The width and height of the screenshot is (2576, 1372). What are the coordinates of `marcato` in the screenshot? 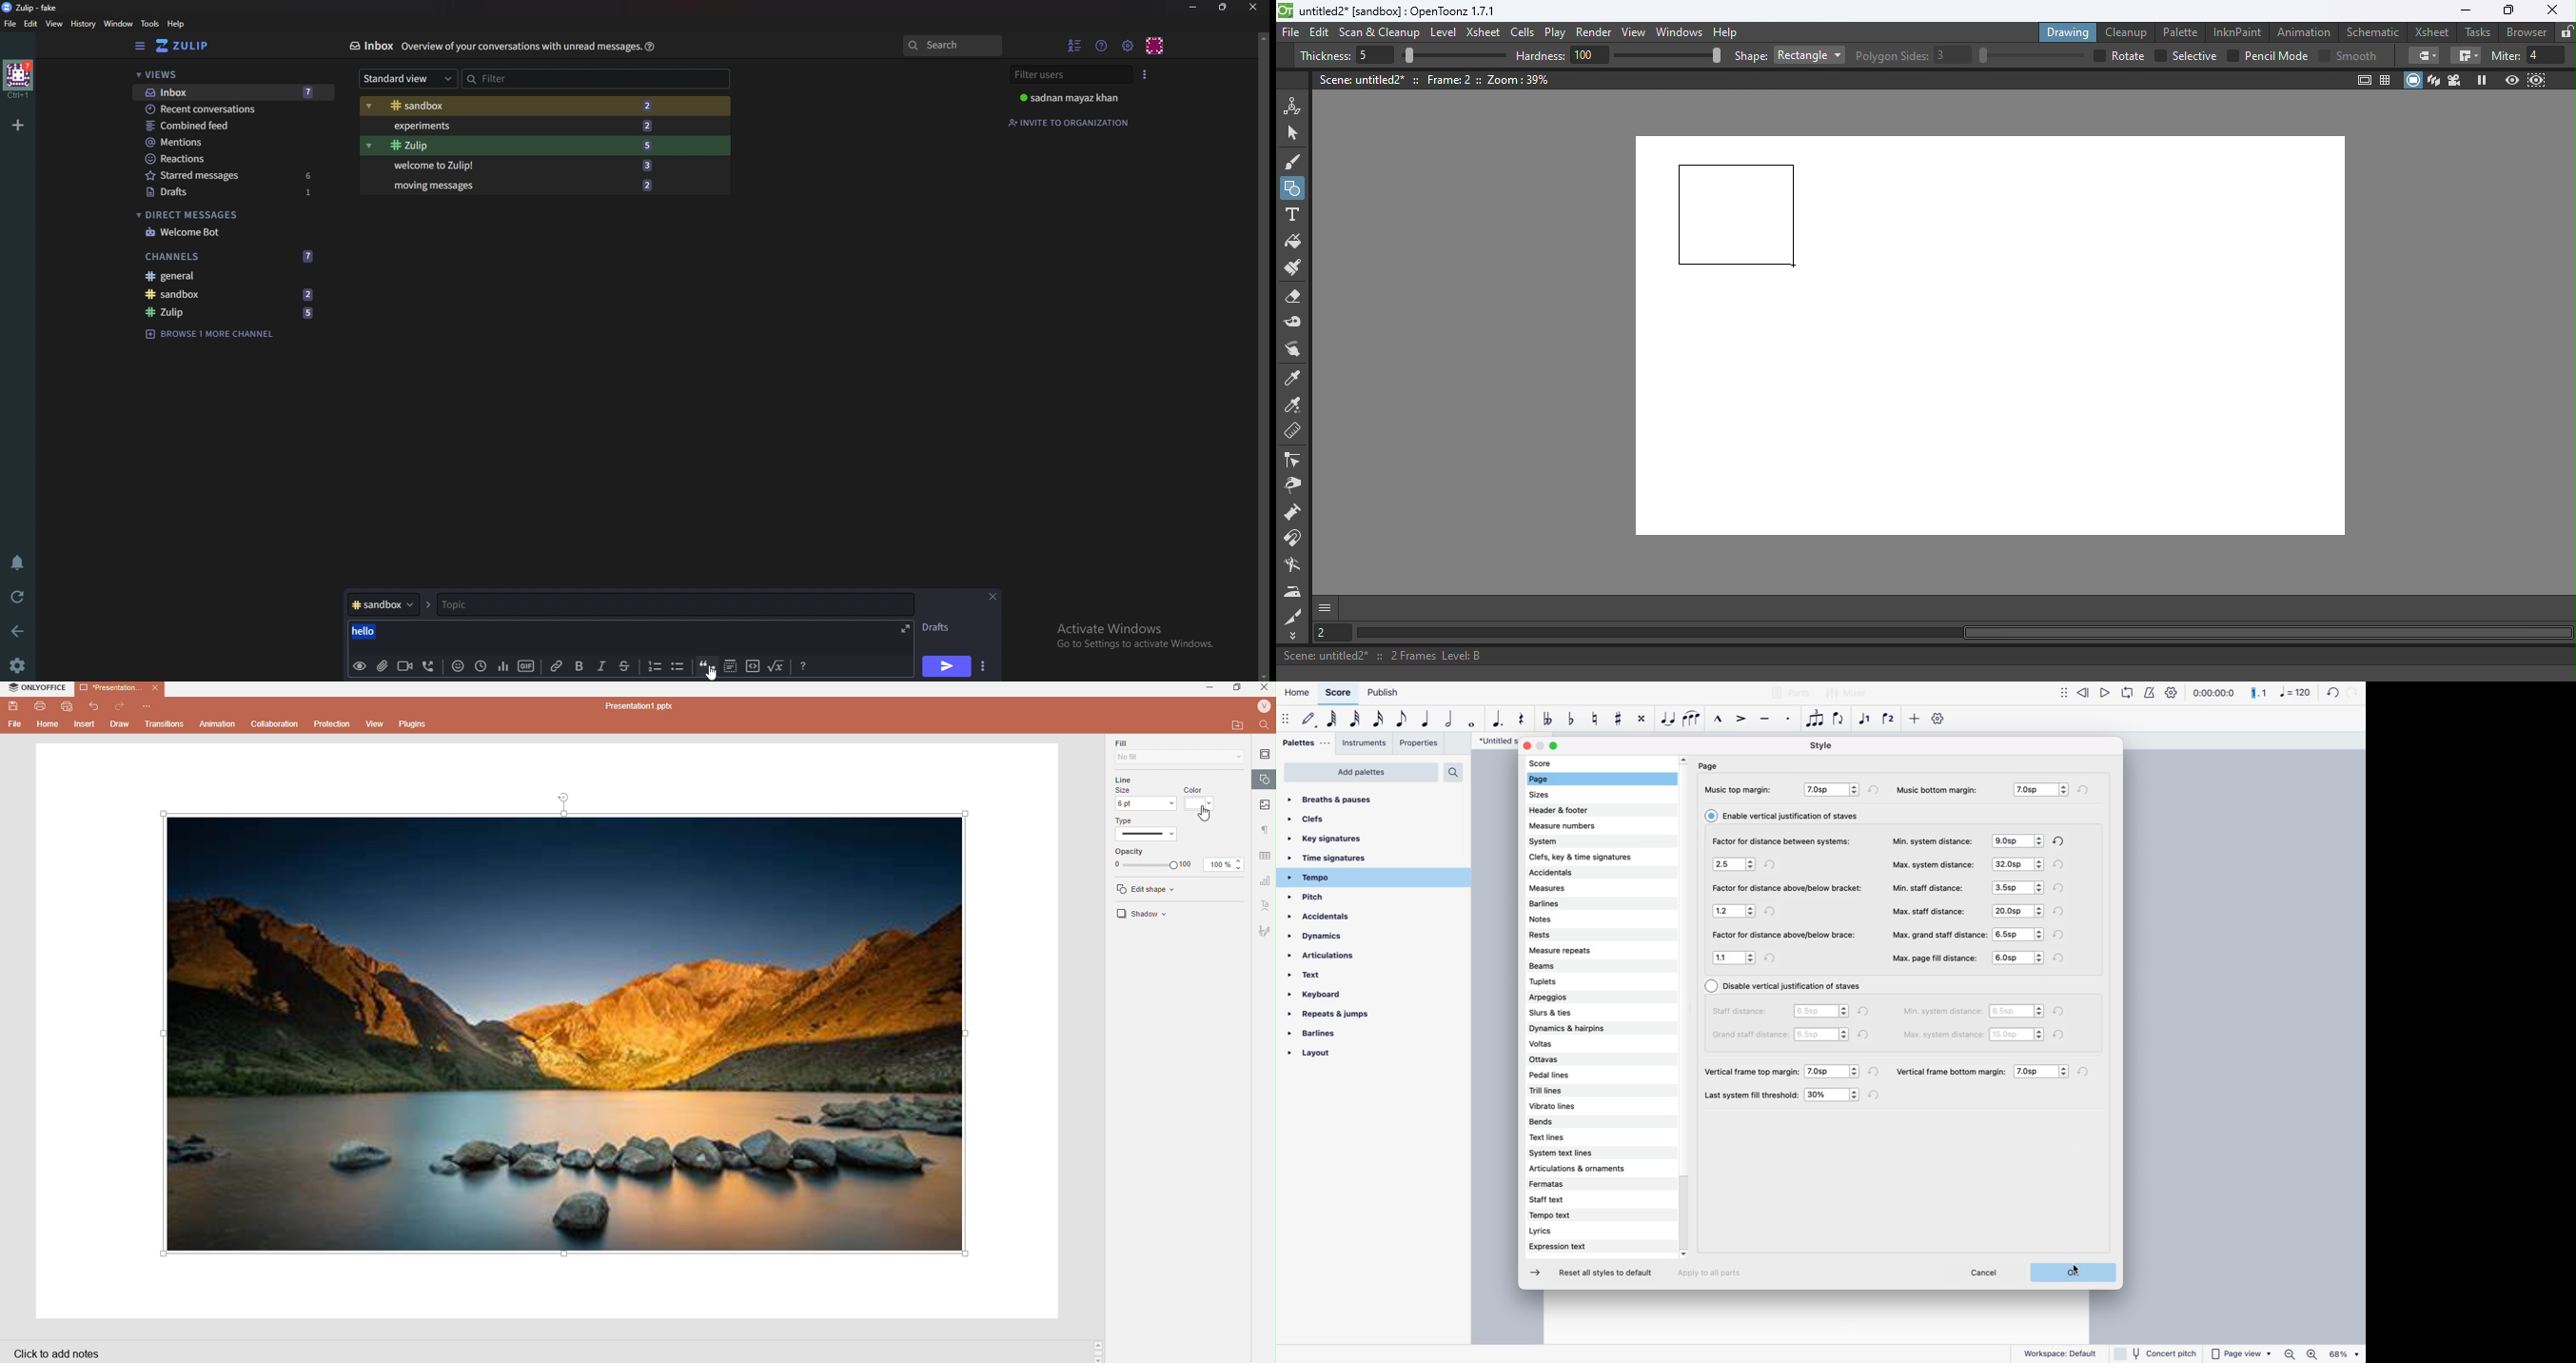 It's located at (1721, 719).